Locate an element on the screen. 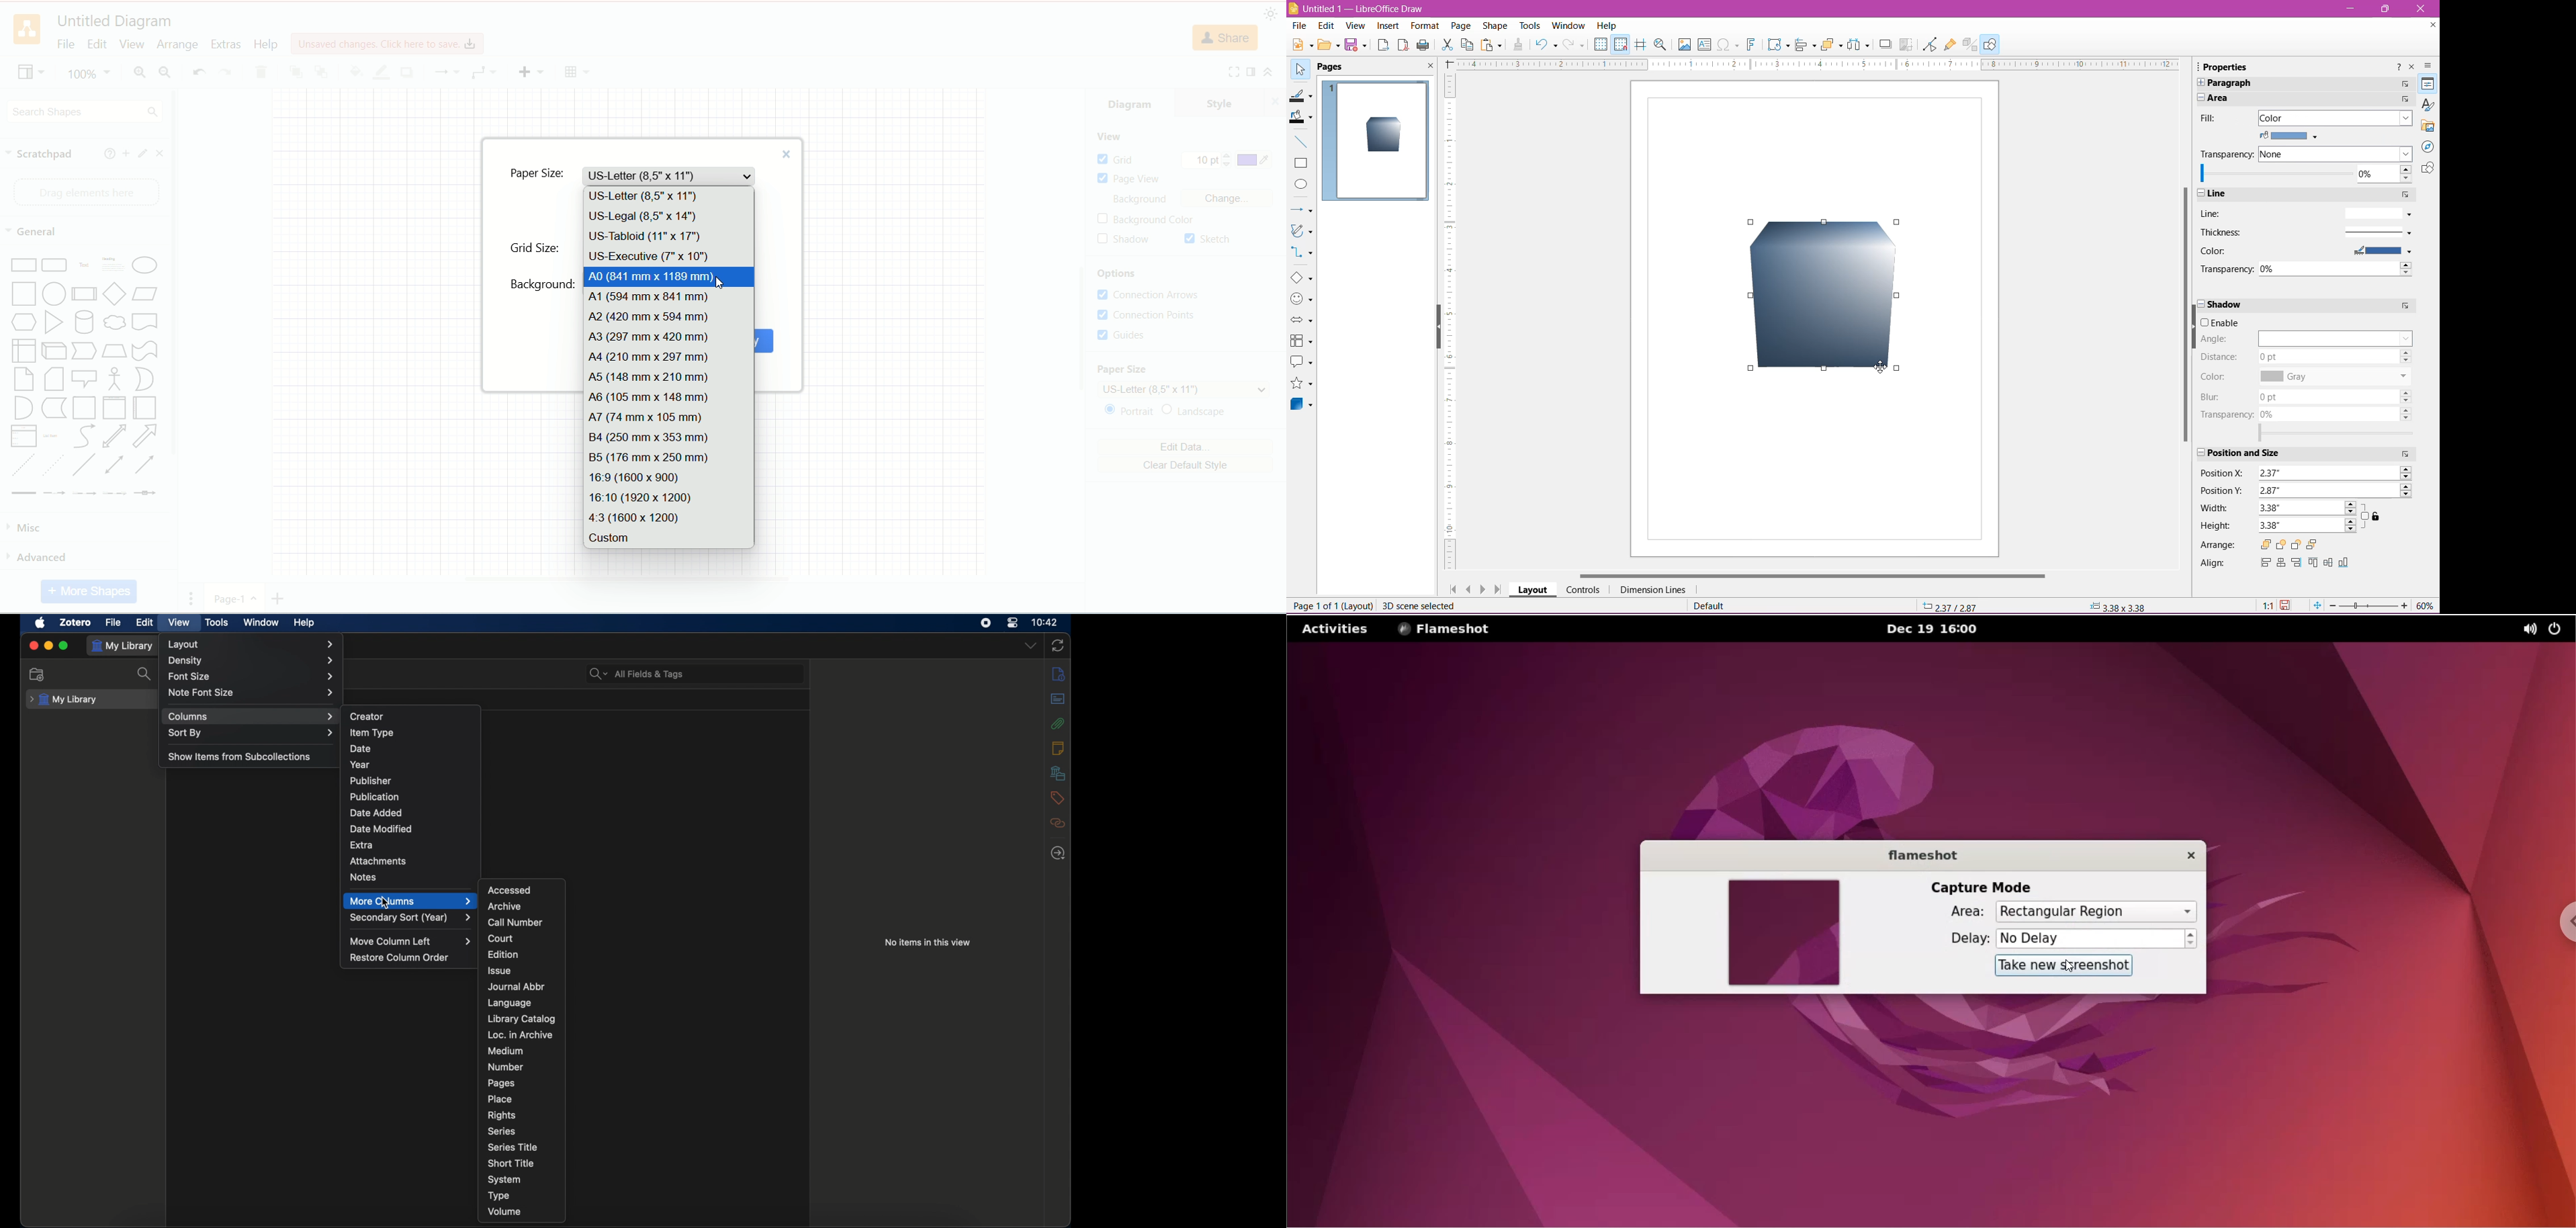 The image size is (2576, 1232). US letter is located at coordinates (1186, 389).